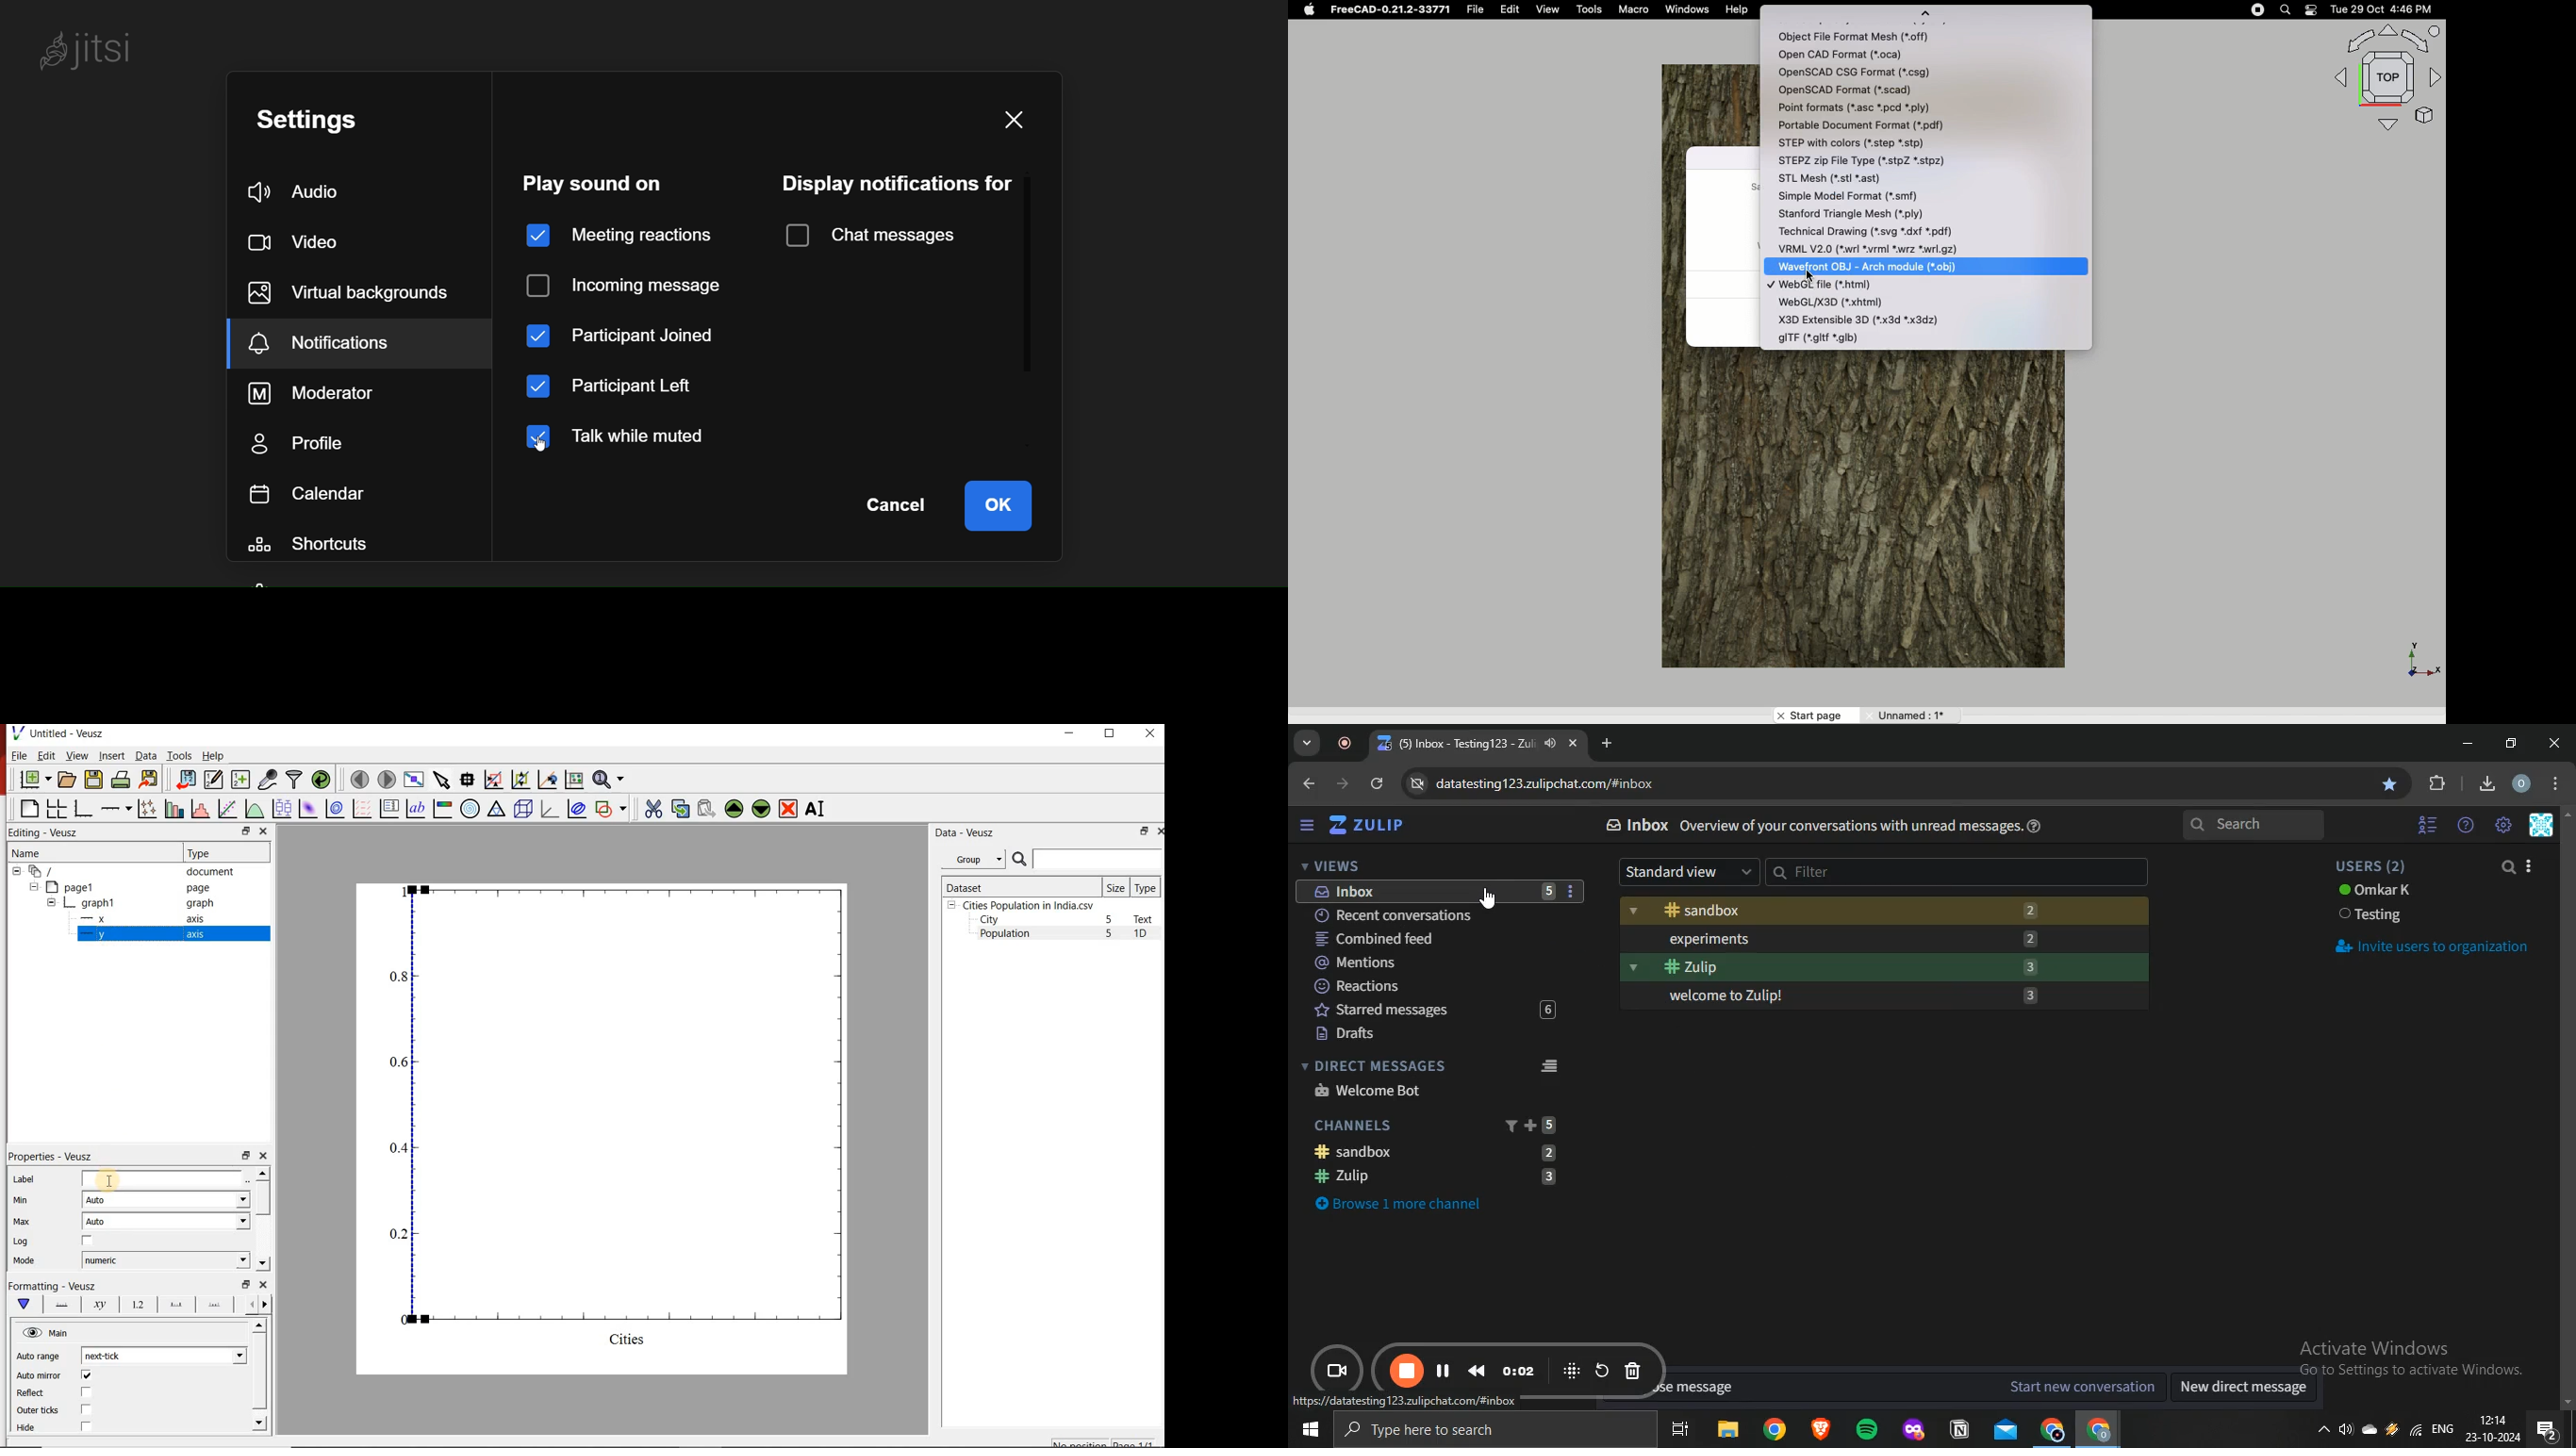  What do you see at coordinates (1379, 785) in the screenshot?
I see `reload` at bounding box center [1379, 785].